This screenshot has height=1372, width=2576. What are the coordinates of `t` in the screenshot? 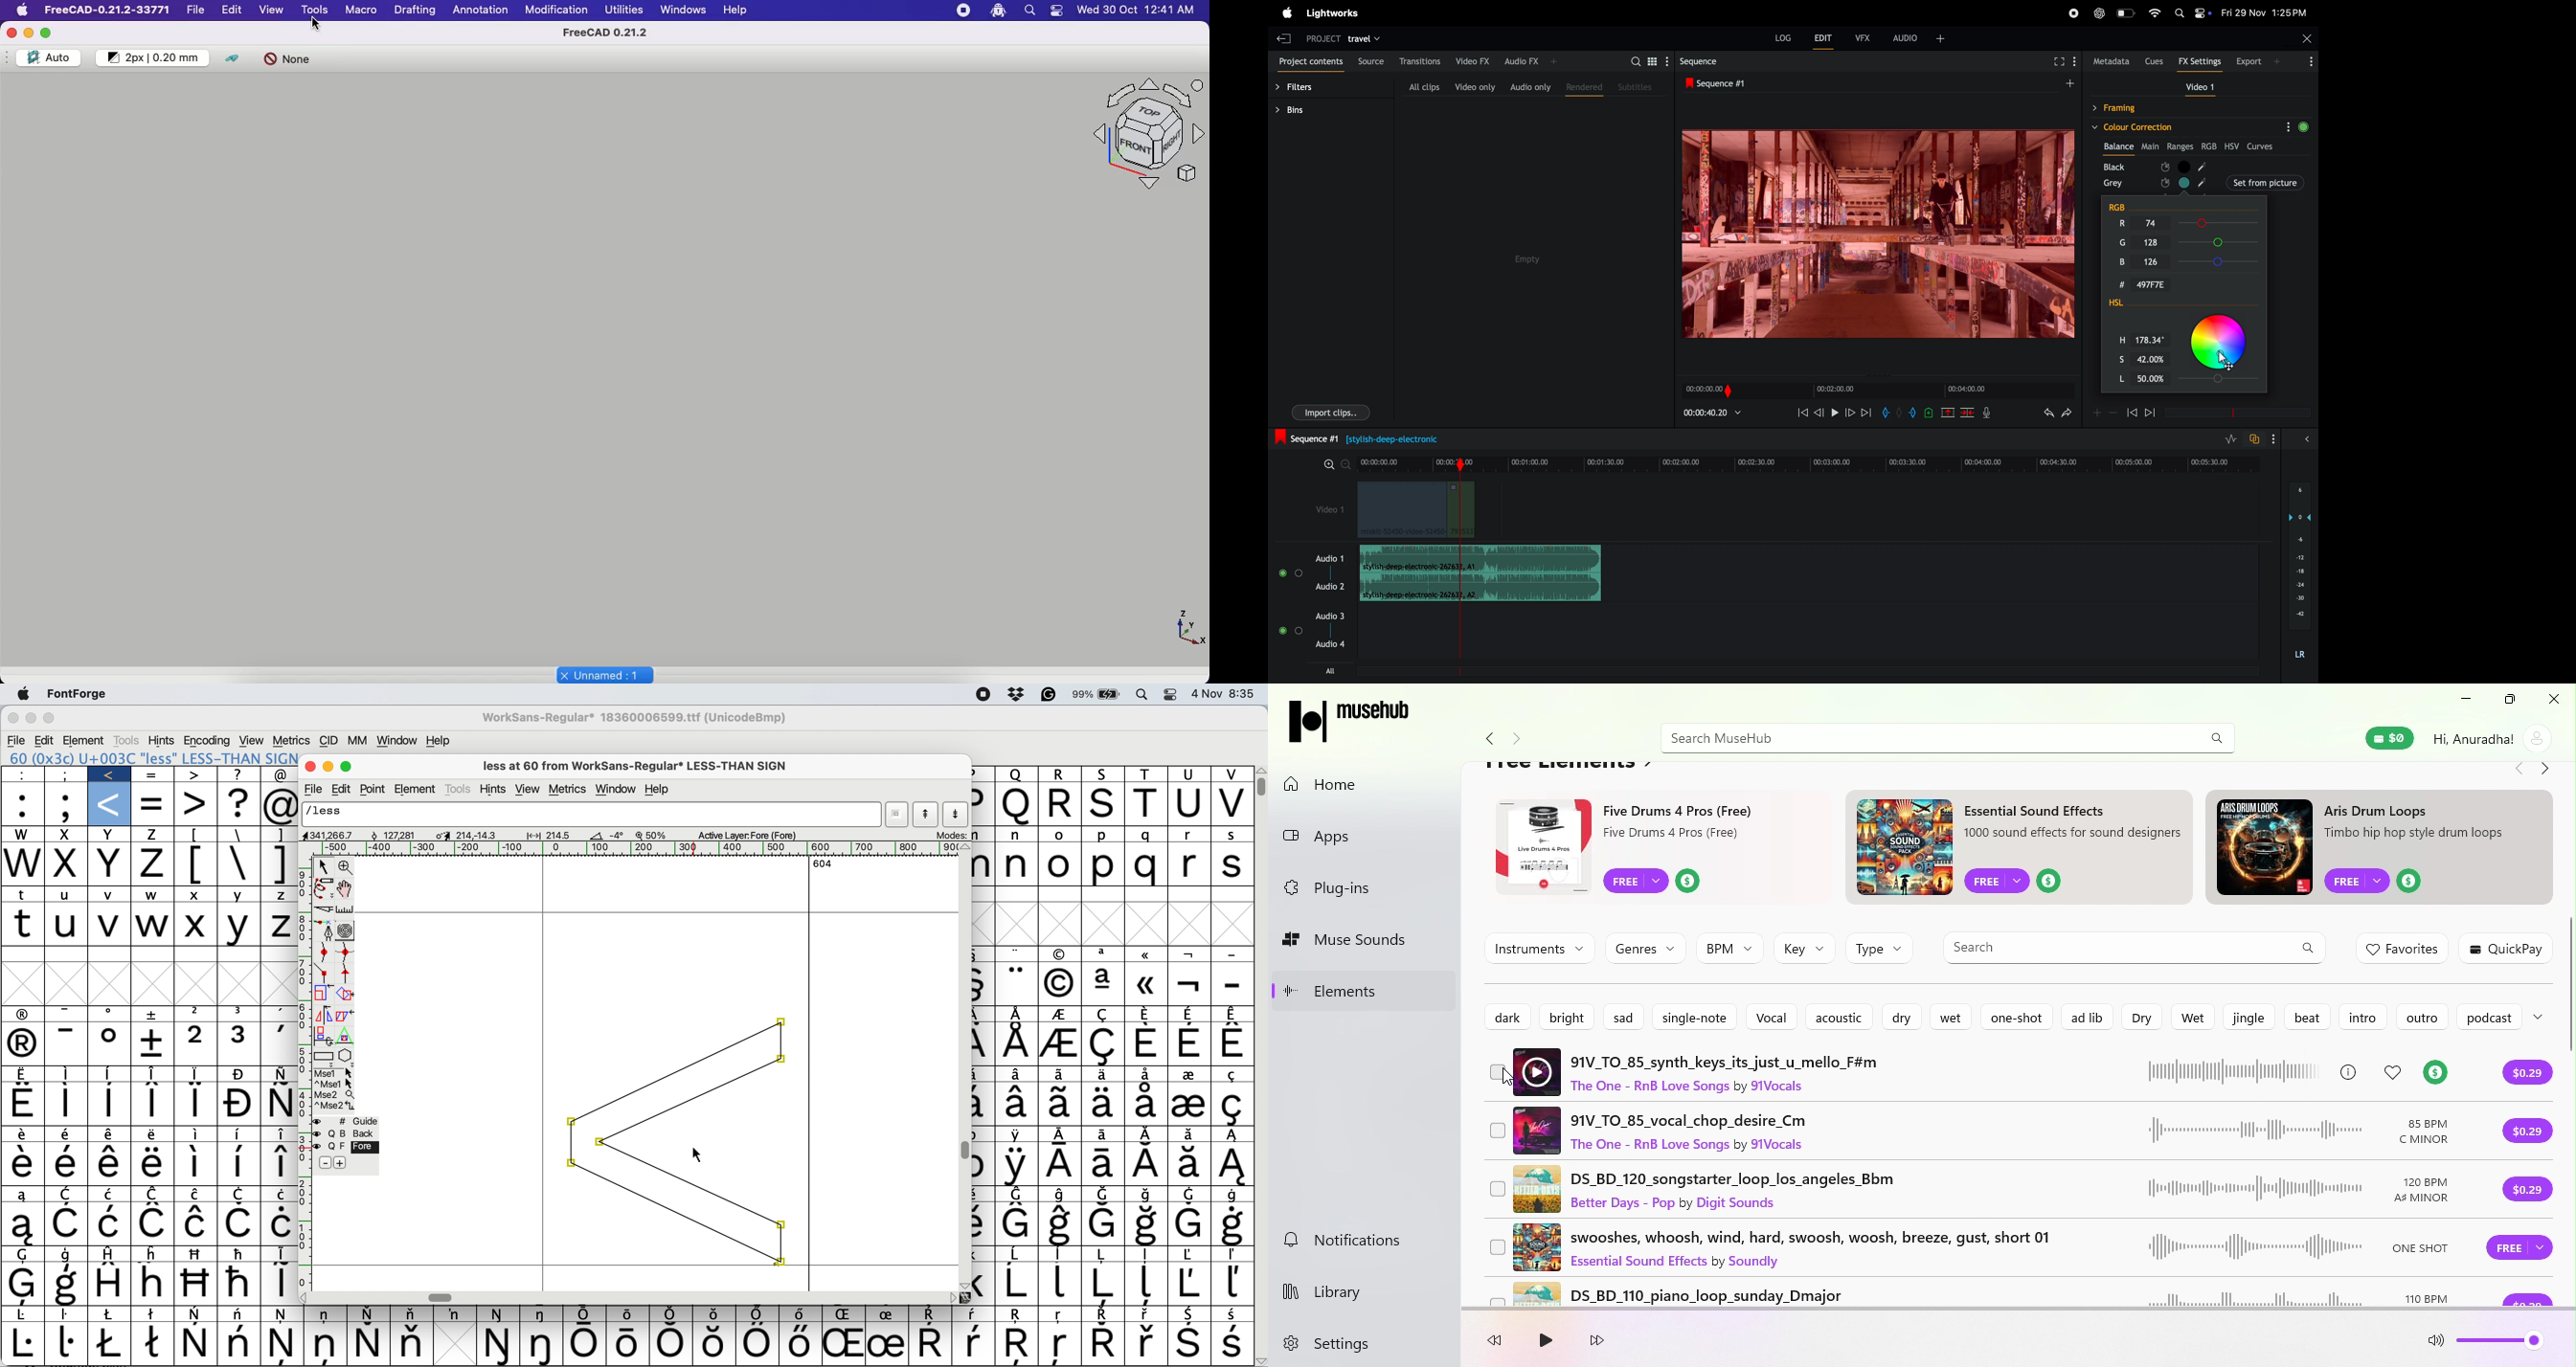 It's located at (1148, 774).